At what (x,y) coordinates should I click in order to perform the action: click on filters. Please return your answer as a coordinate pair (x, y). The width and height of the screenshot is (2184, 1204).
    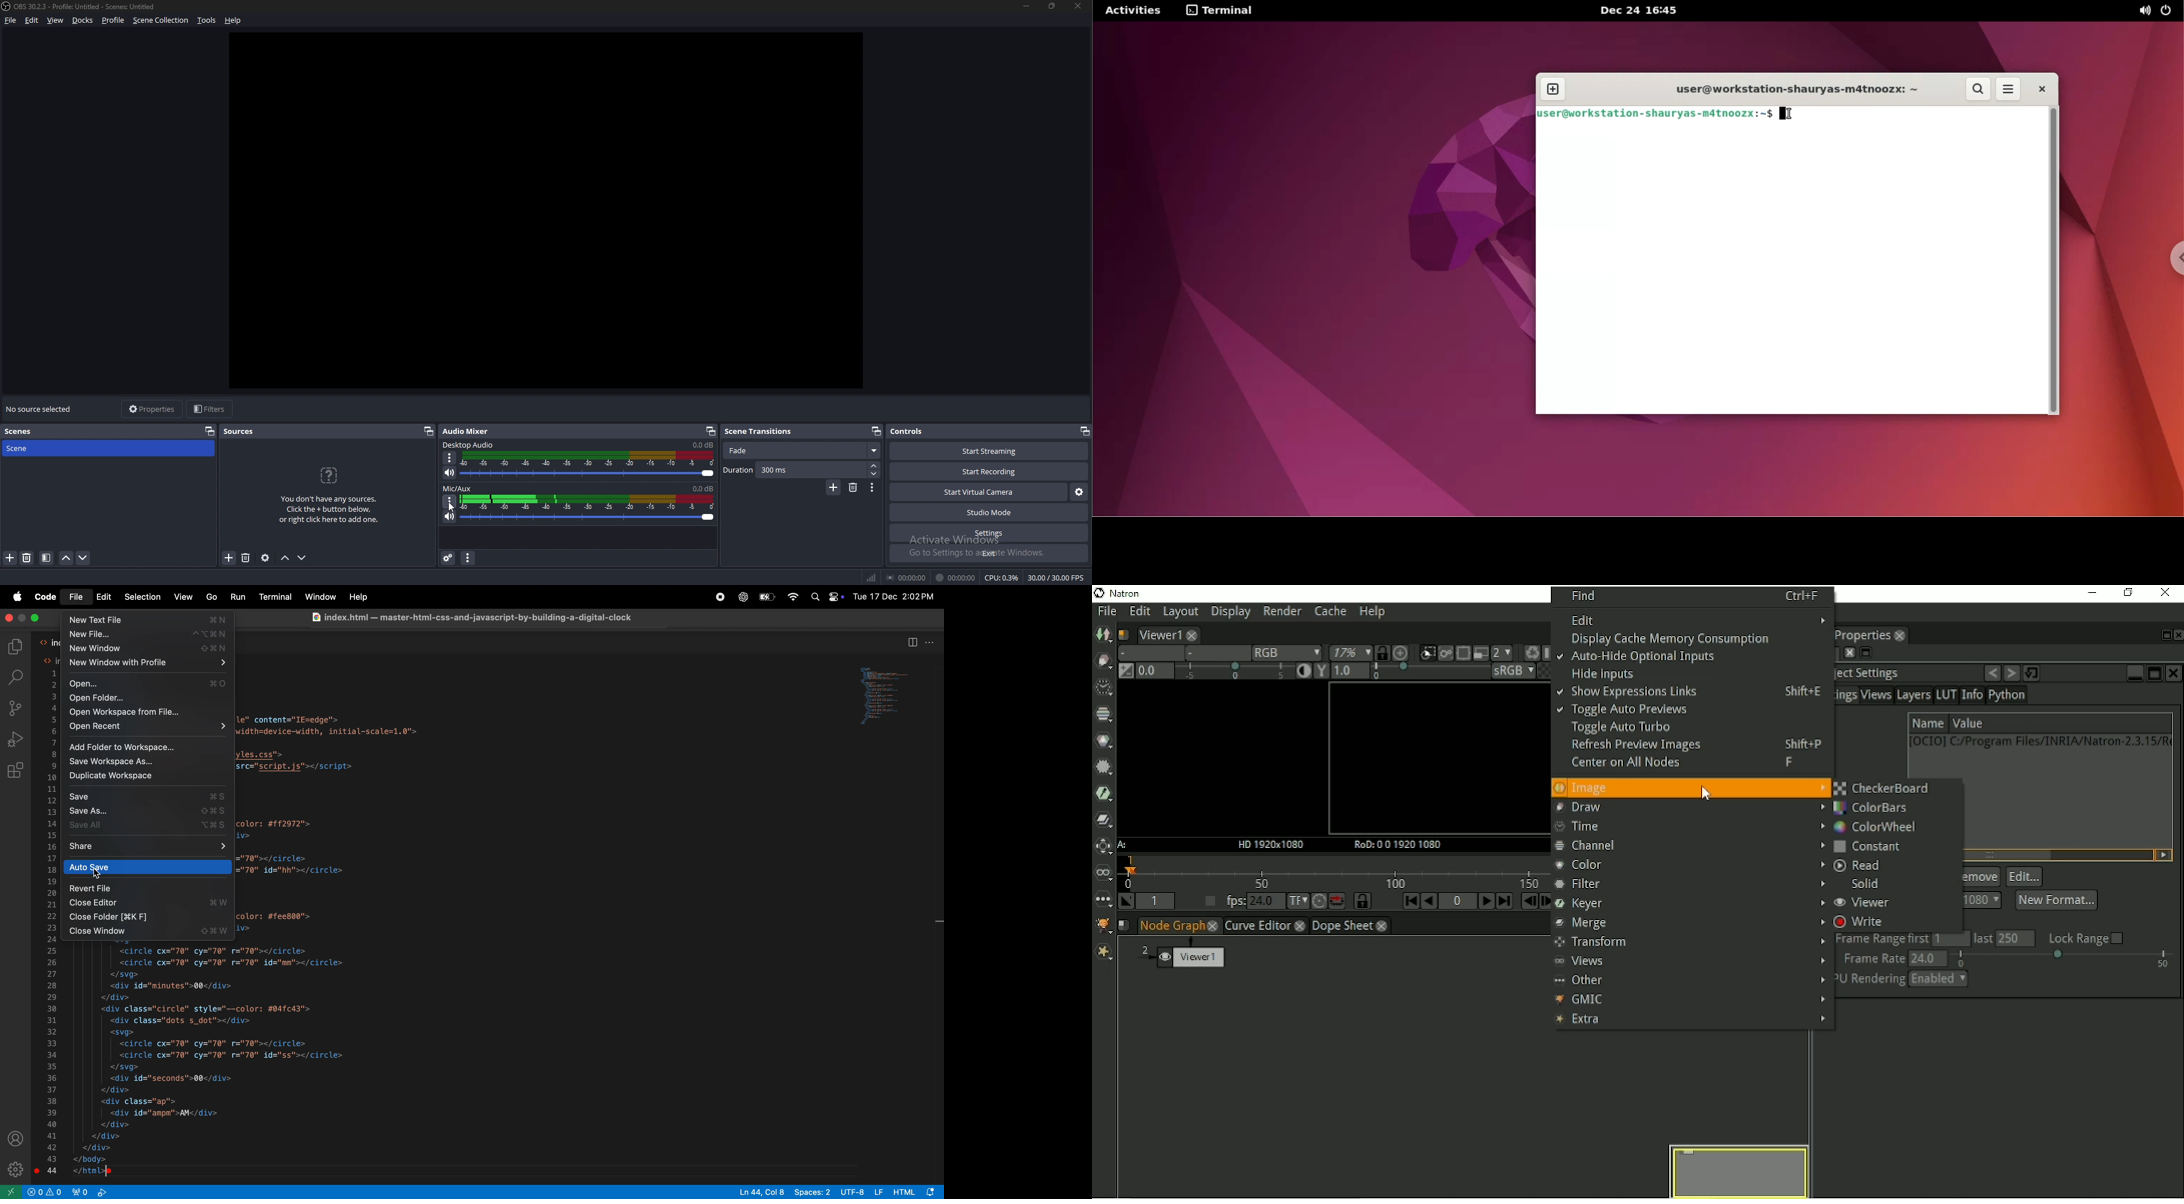
    Looking at the image, I should click on (211, 410).